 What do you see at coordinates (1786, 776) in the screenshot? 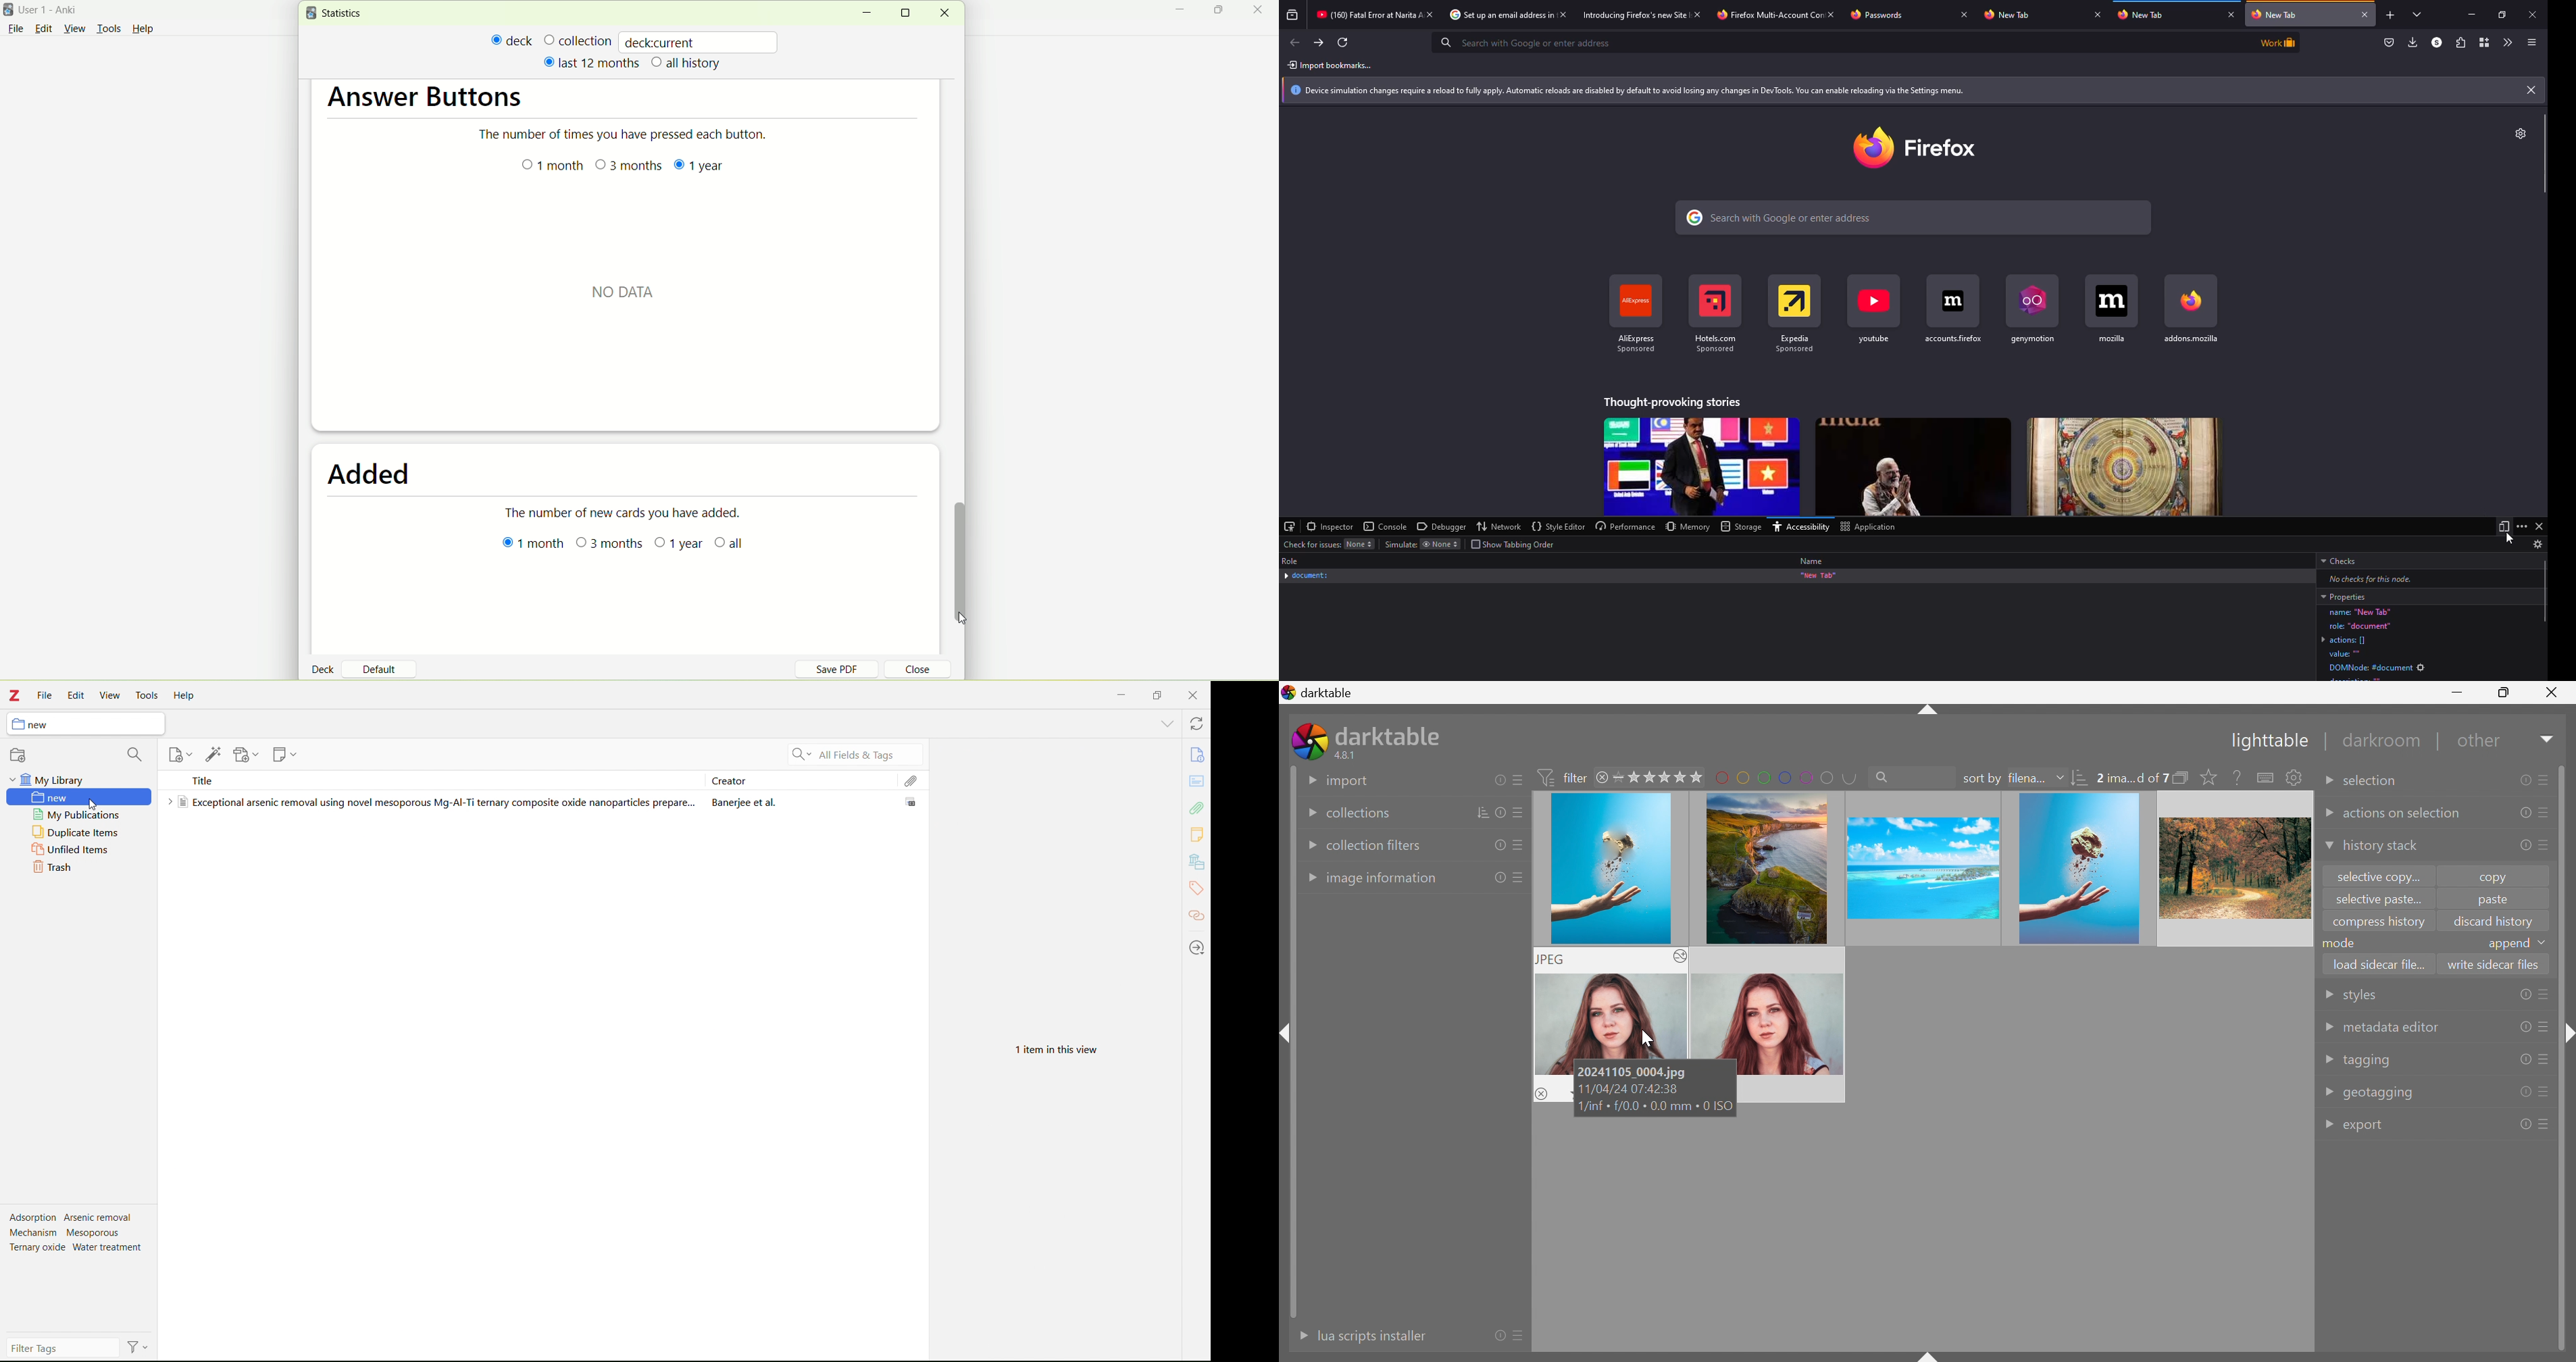
I see `filter by images color label` at bounding box center [1786, 776].